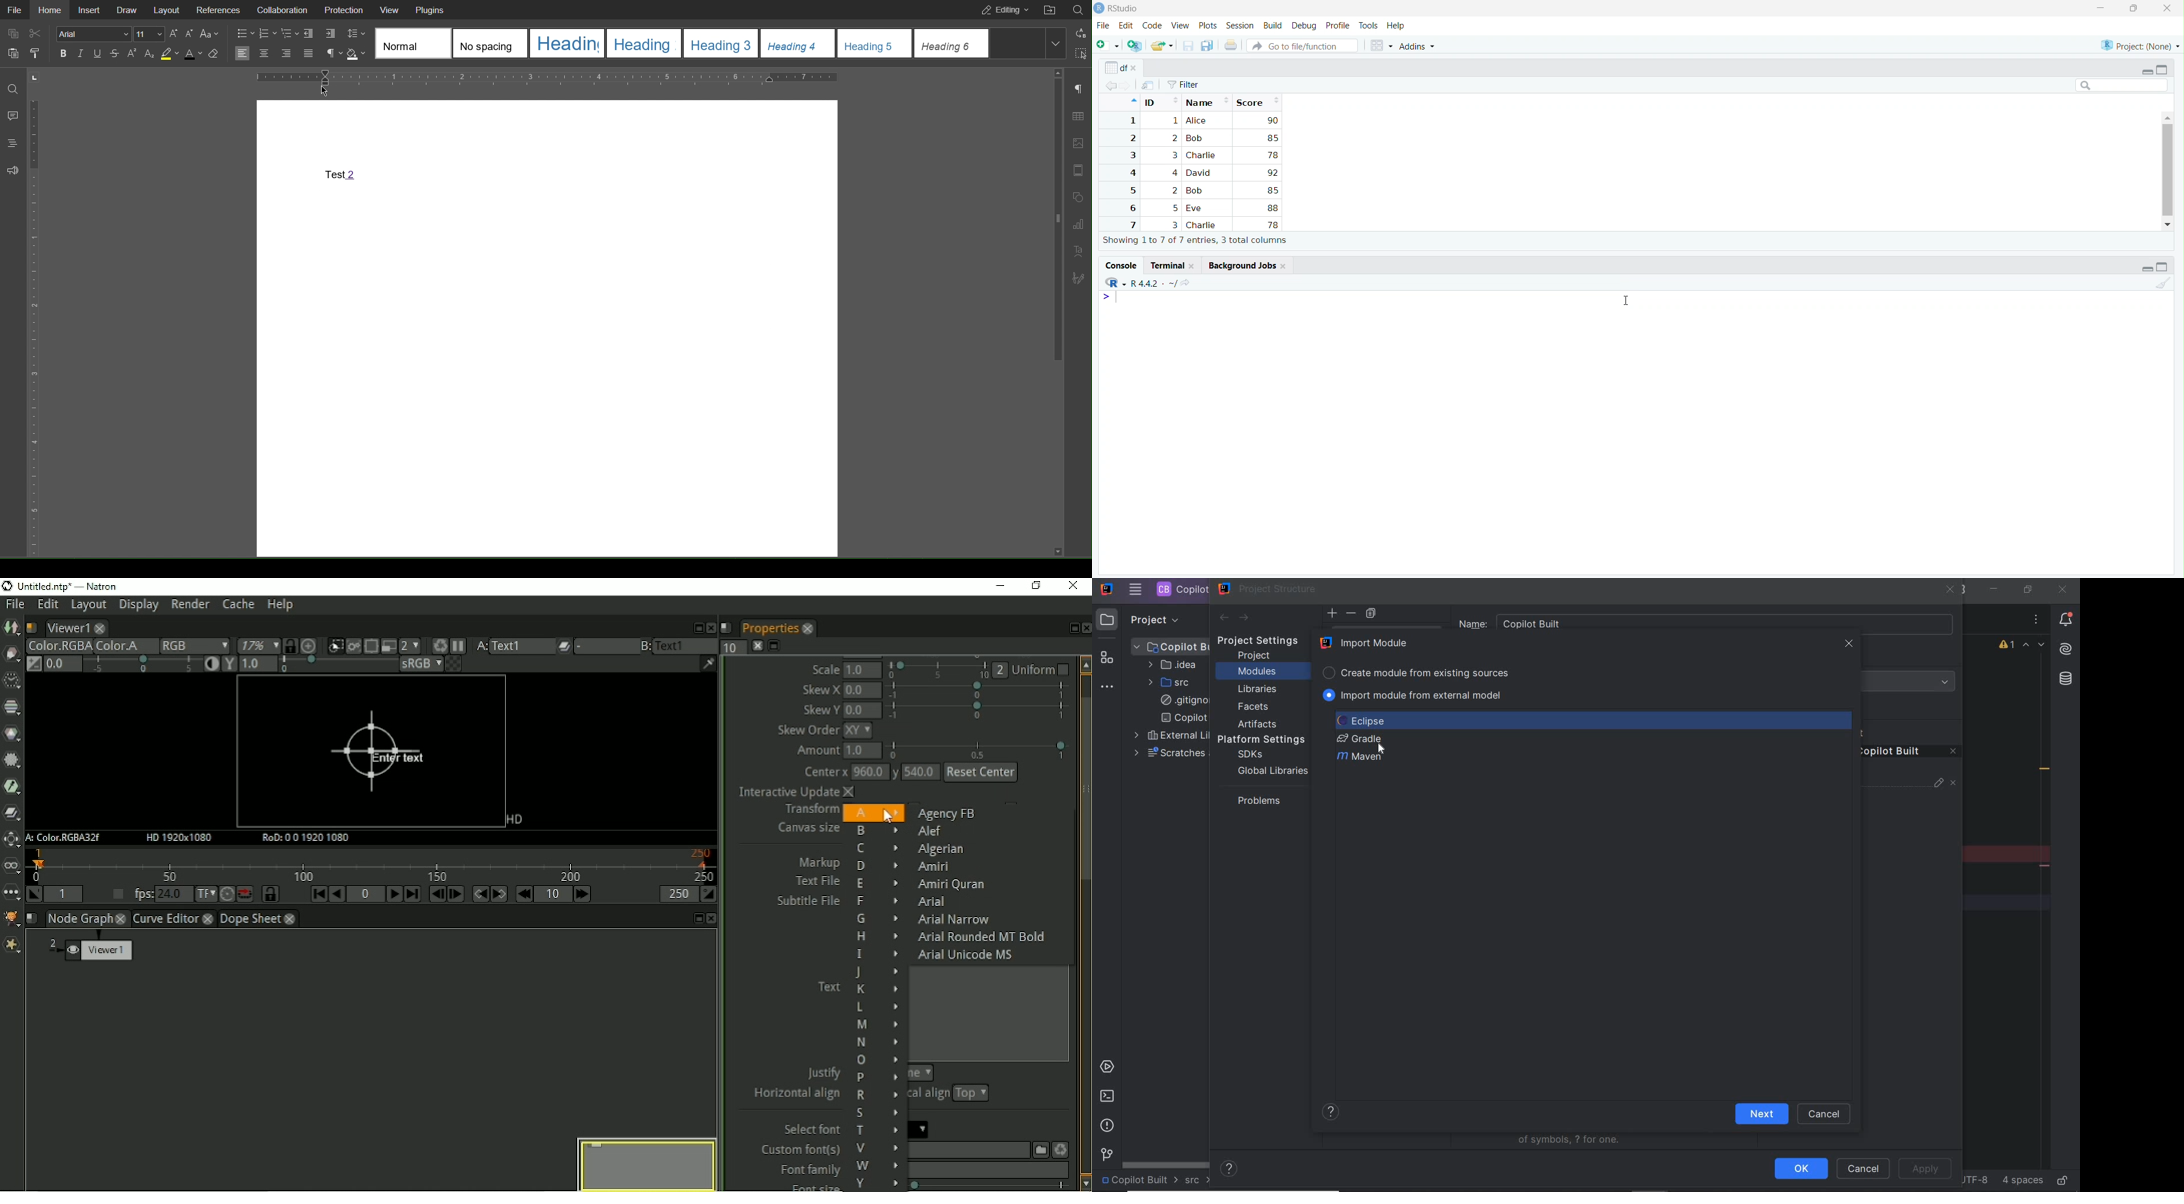  What do you see at coordinates (1182, 701) in the screenshot?
I see `.gitignore` at bounding box center [1182, 701].